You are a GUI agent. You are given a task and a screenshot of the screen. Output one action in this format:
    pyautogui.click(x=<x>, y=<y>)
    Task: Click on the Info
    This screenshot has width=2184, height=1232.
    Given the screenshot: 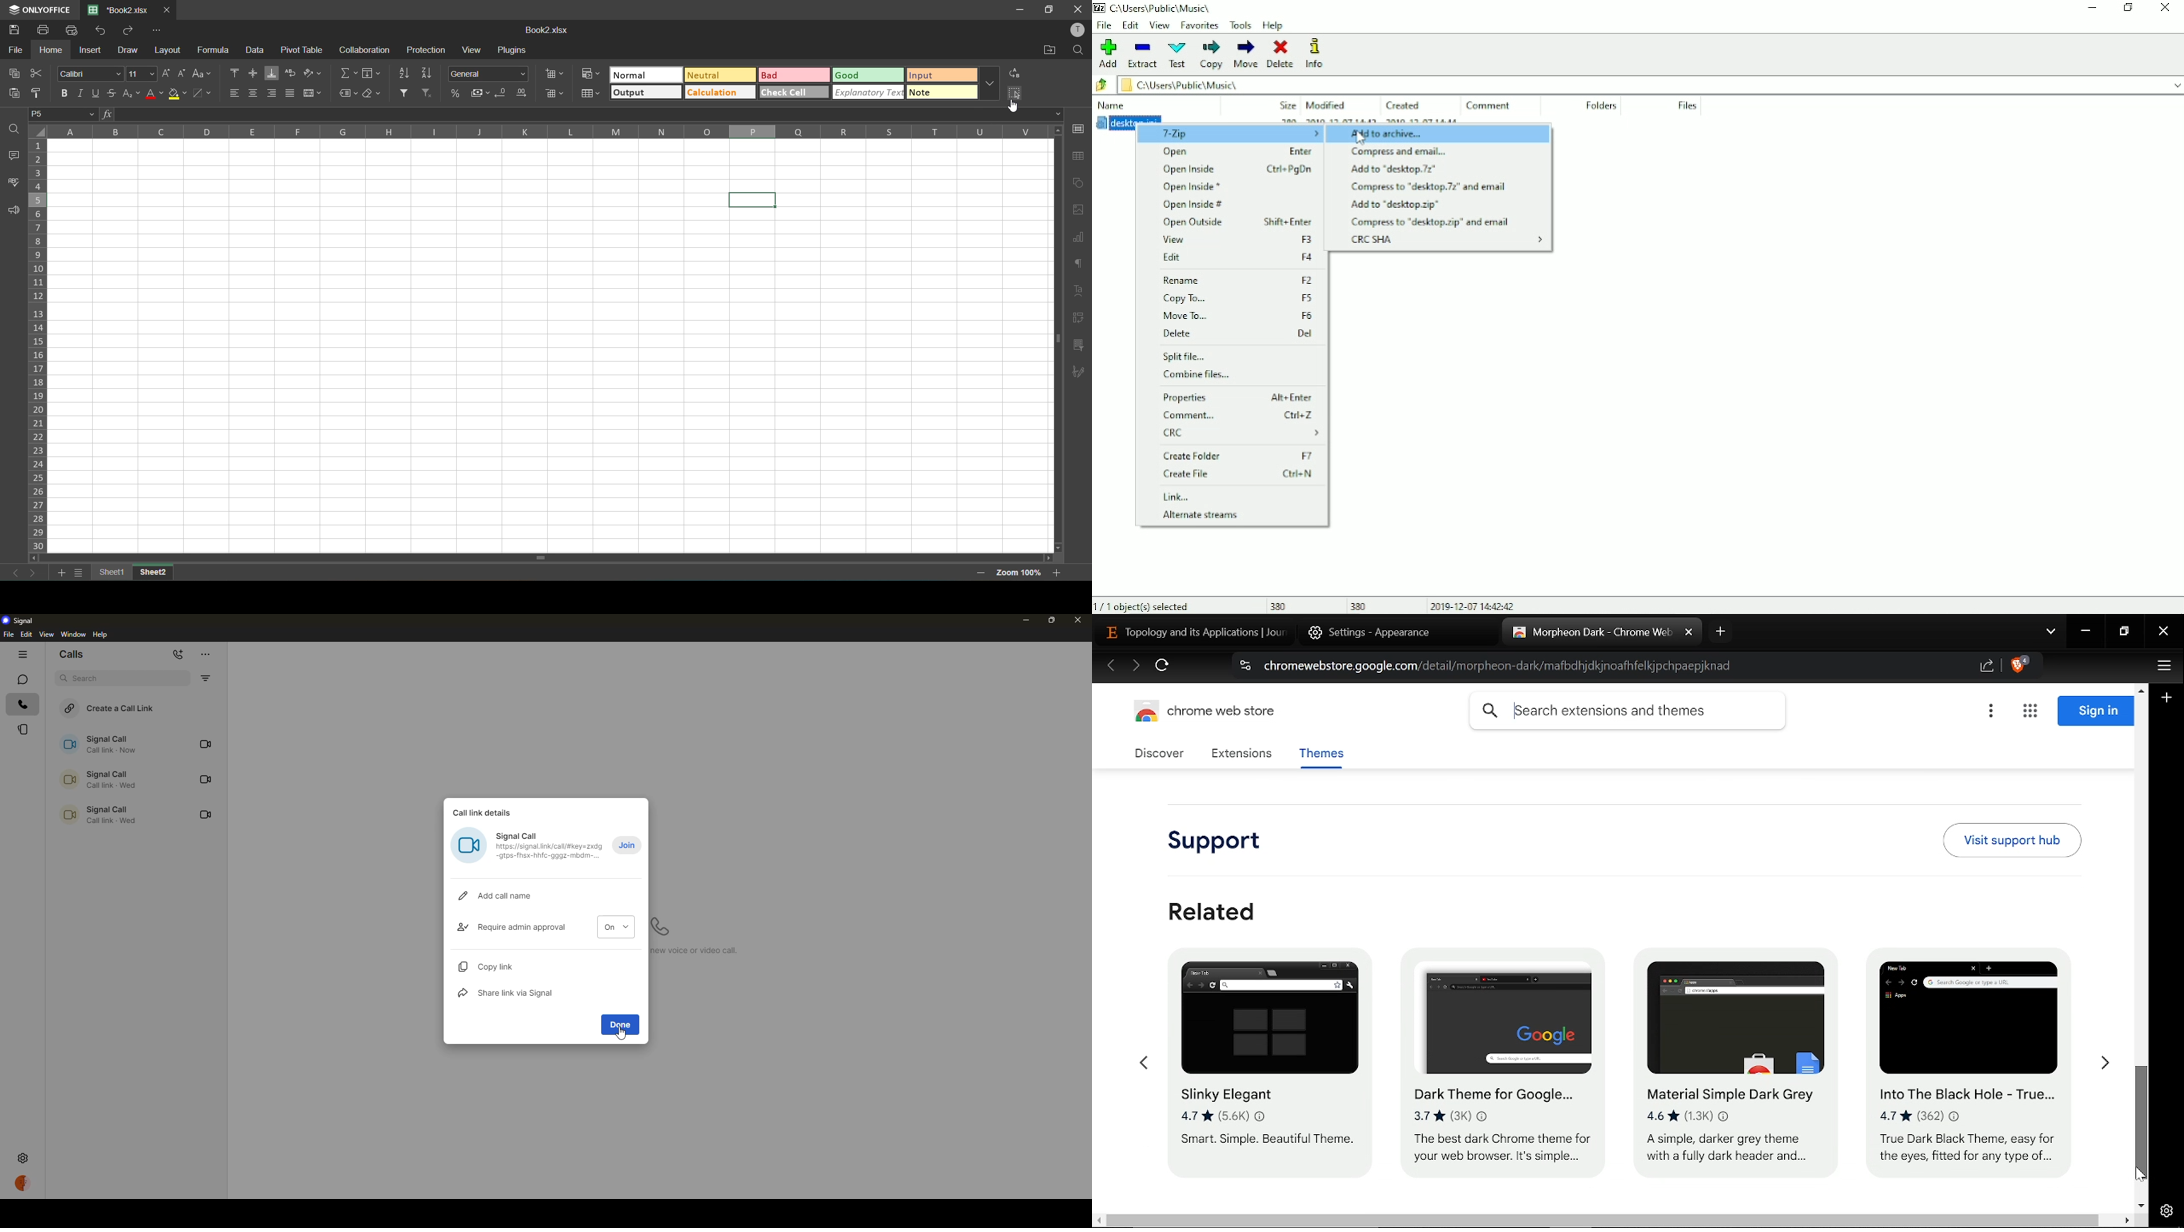 What is the action you would take?
    pyautogui.click(x=1323, y=53)
    